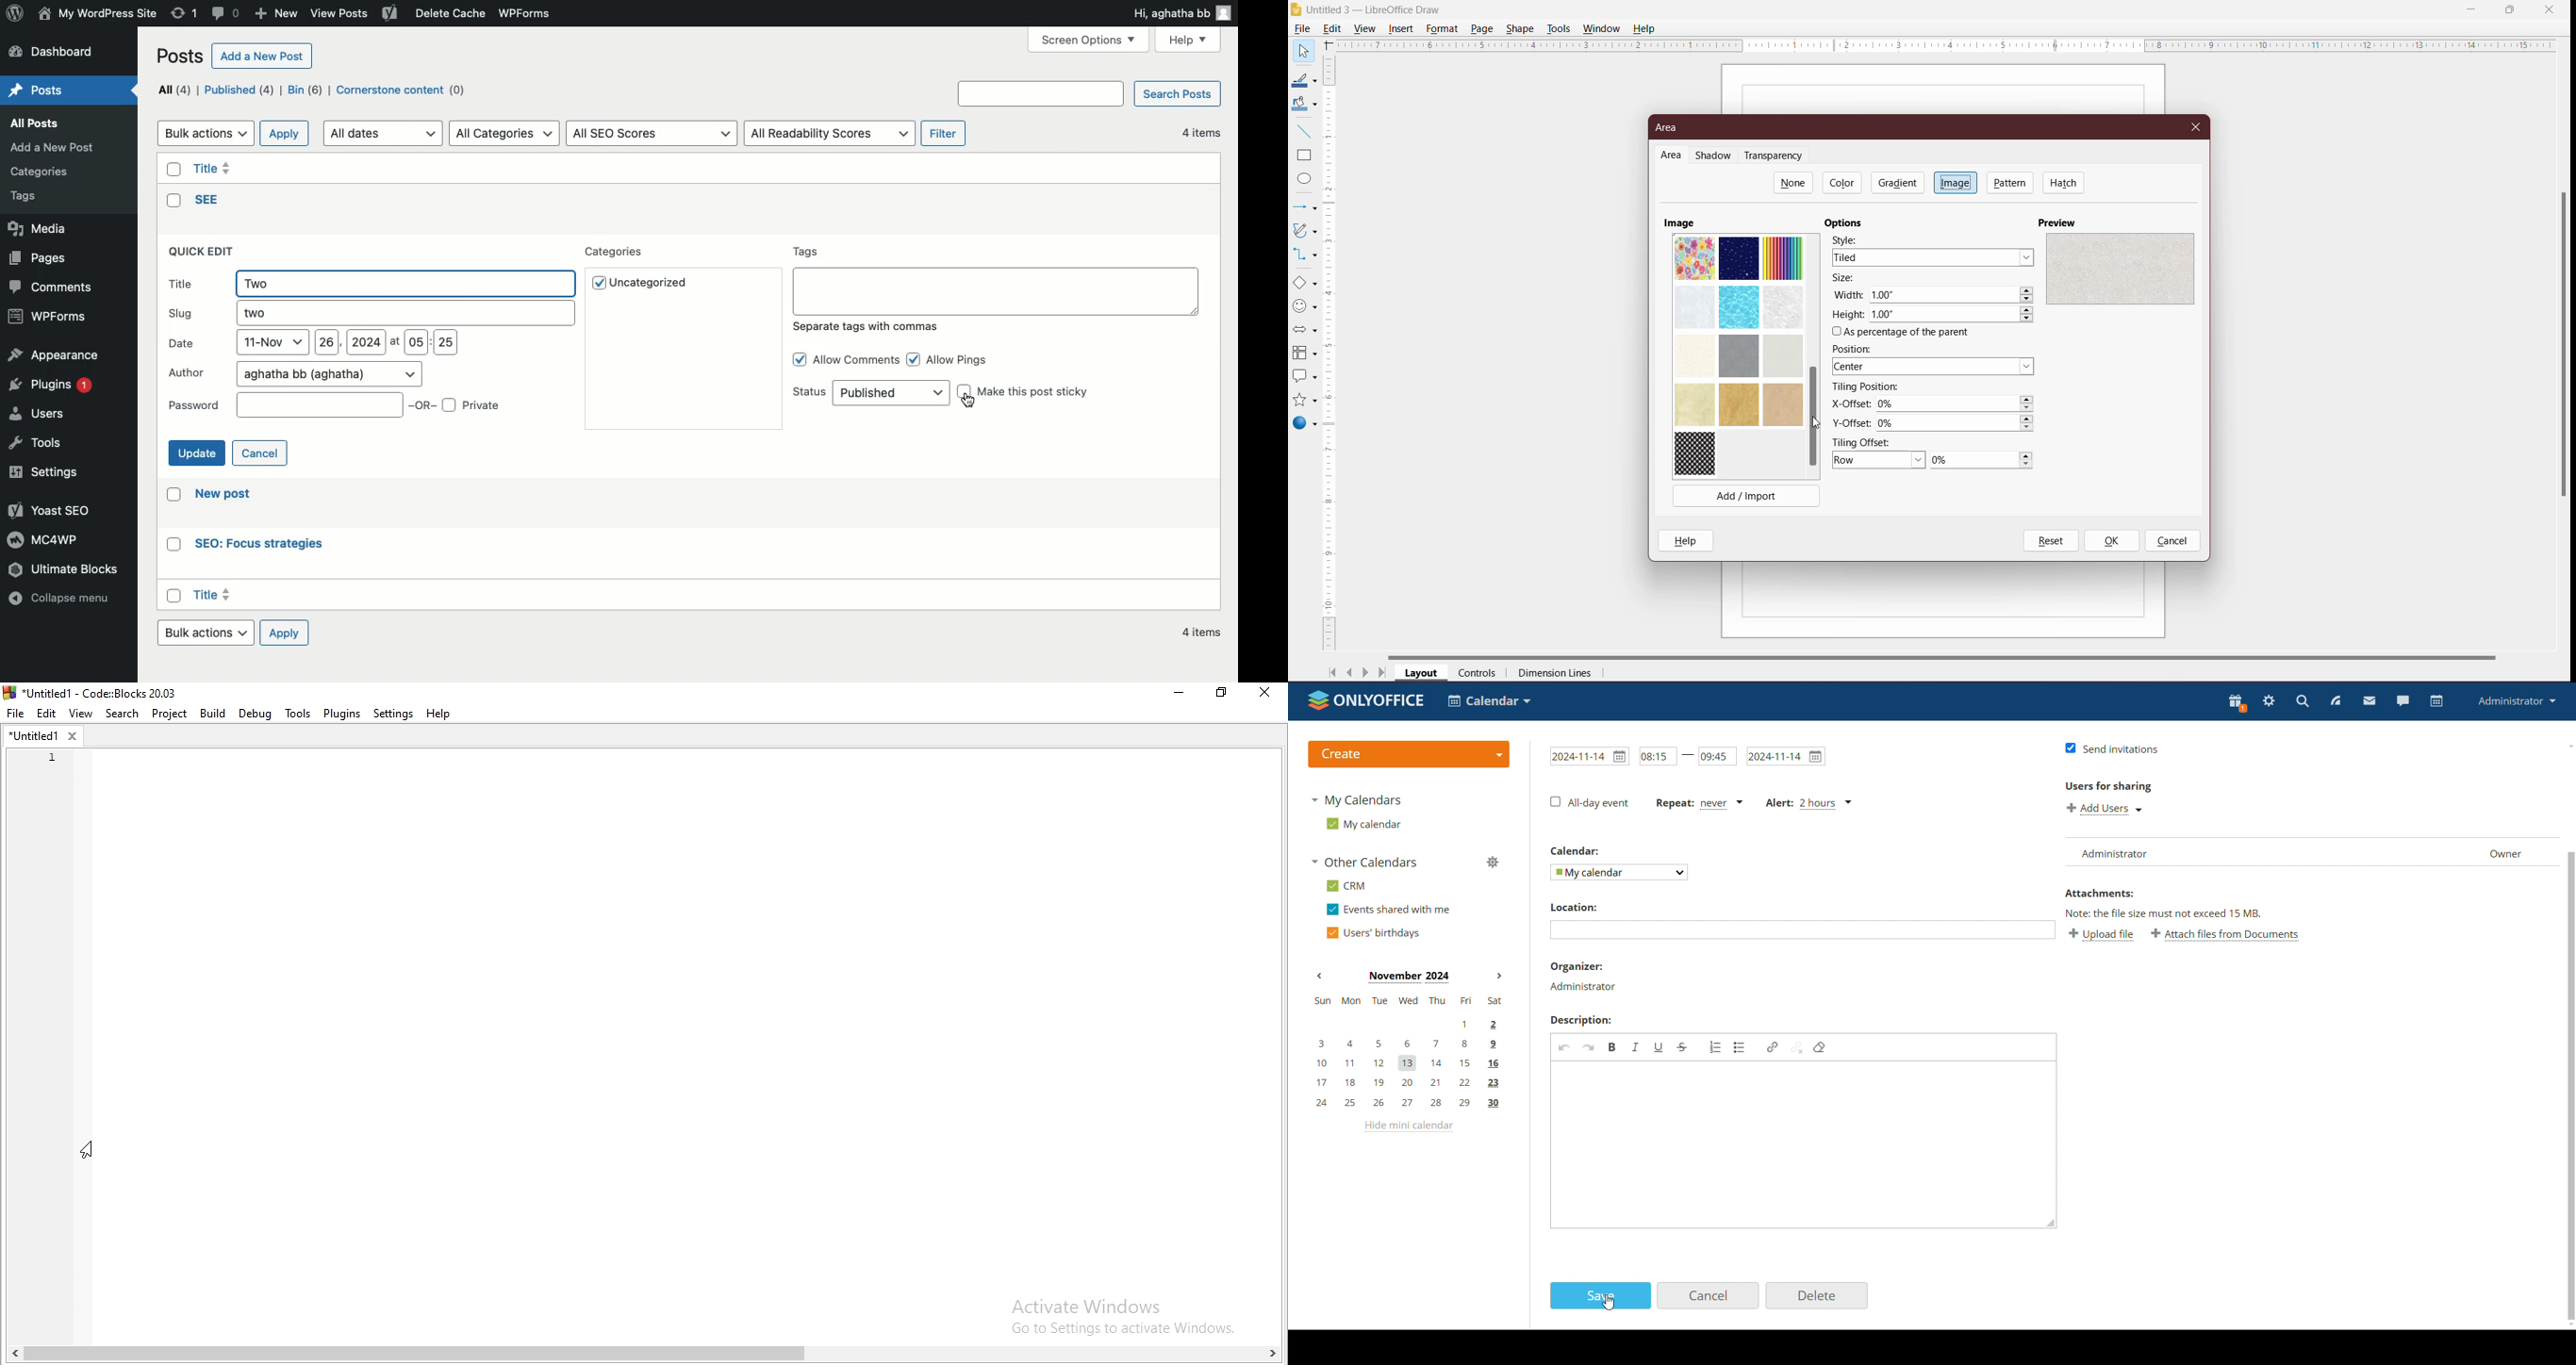 The height and width of the screenshot is (1372, 2576). I want to click on view posts, so click(342, 15).